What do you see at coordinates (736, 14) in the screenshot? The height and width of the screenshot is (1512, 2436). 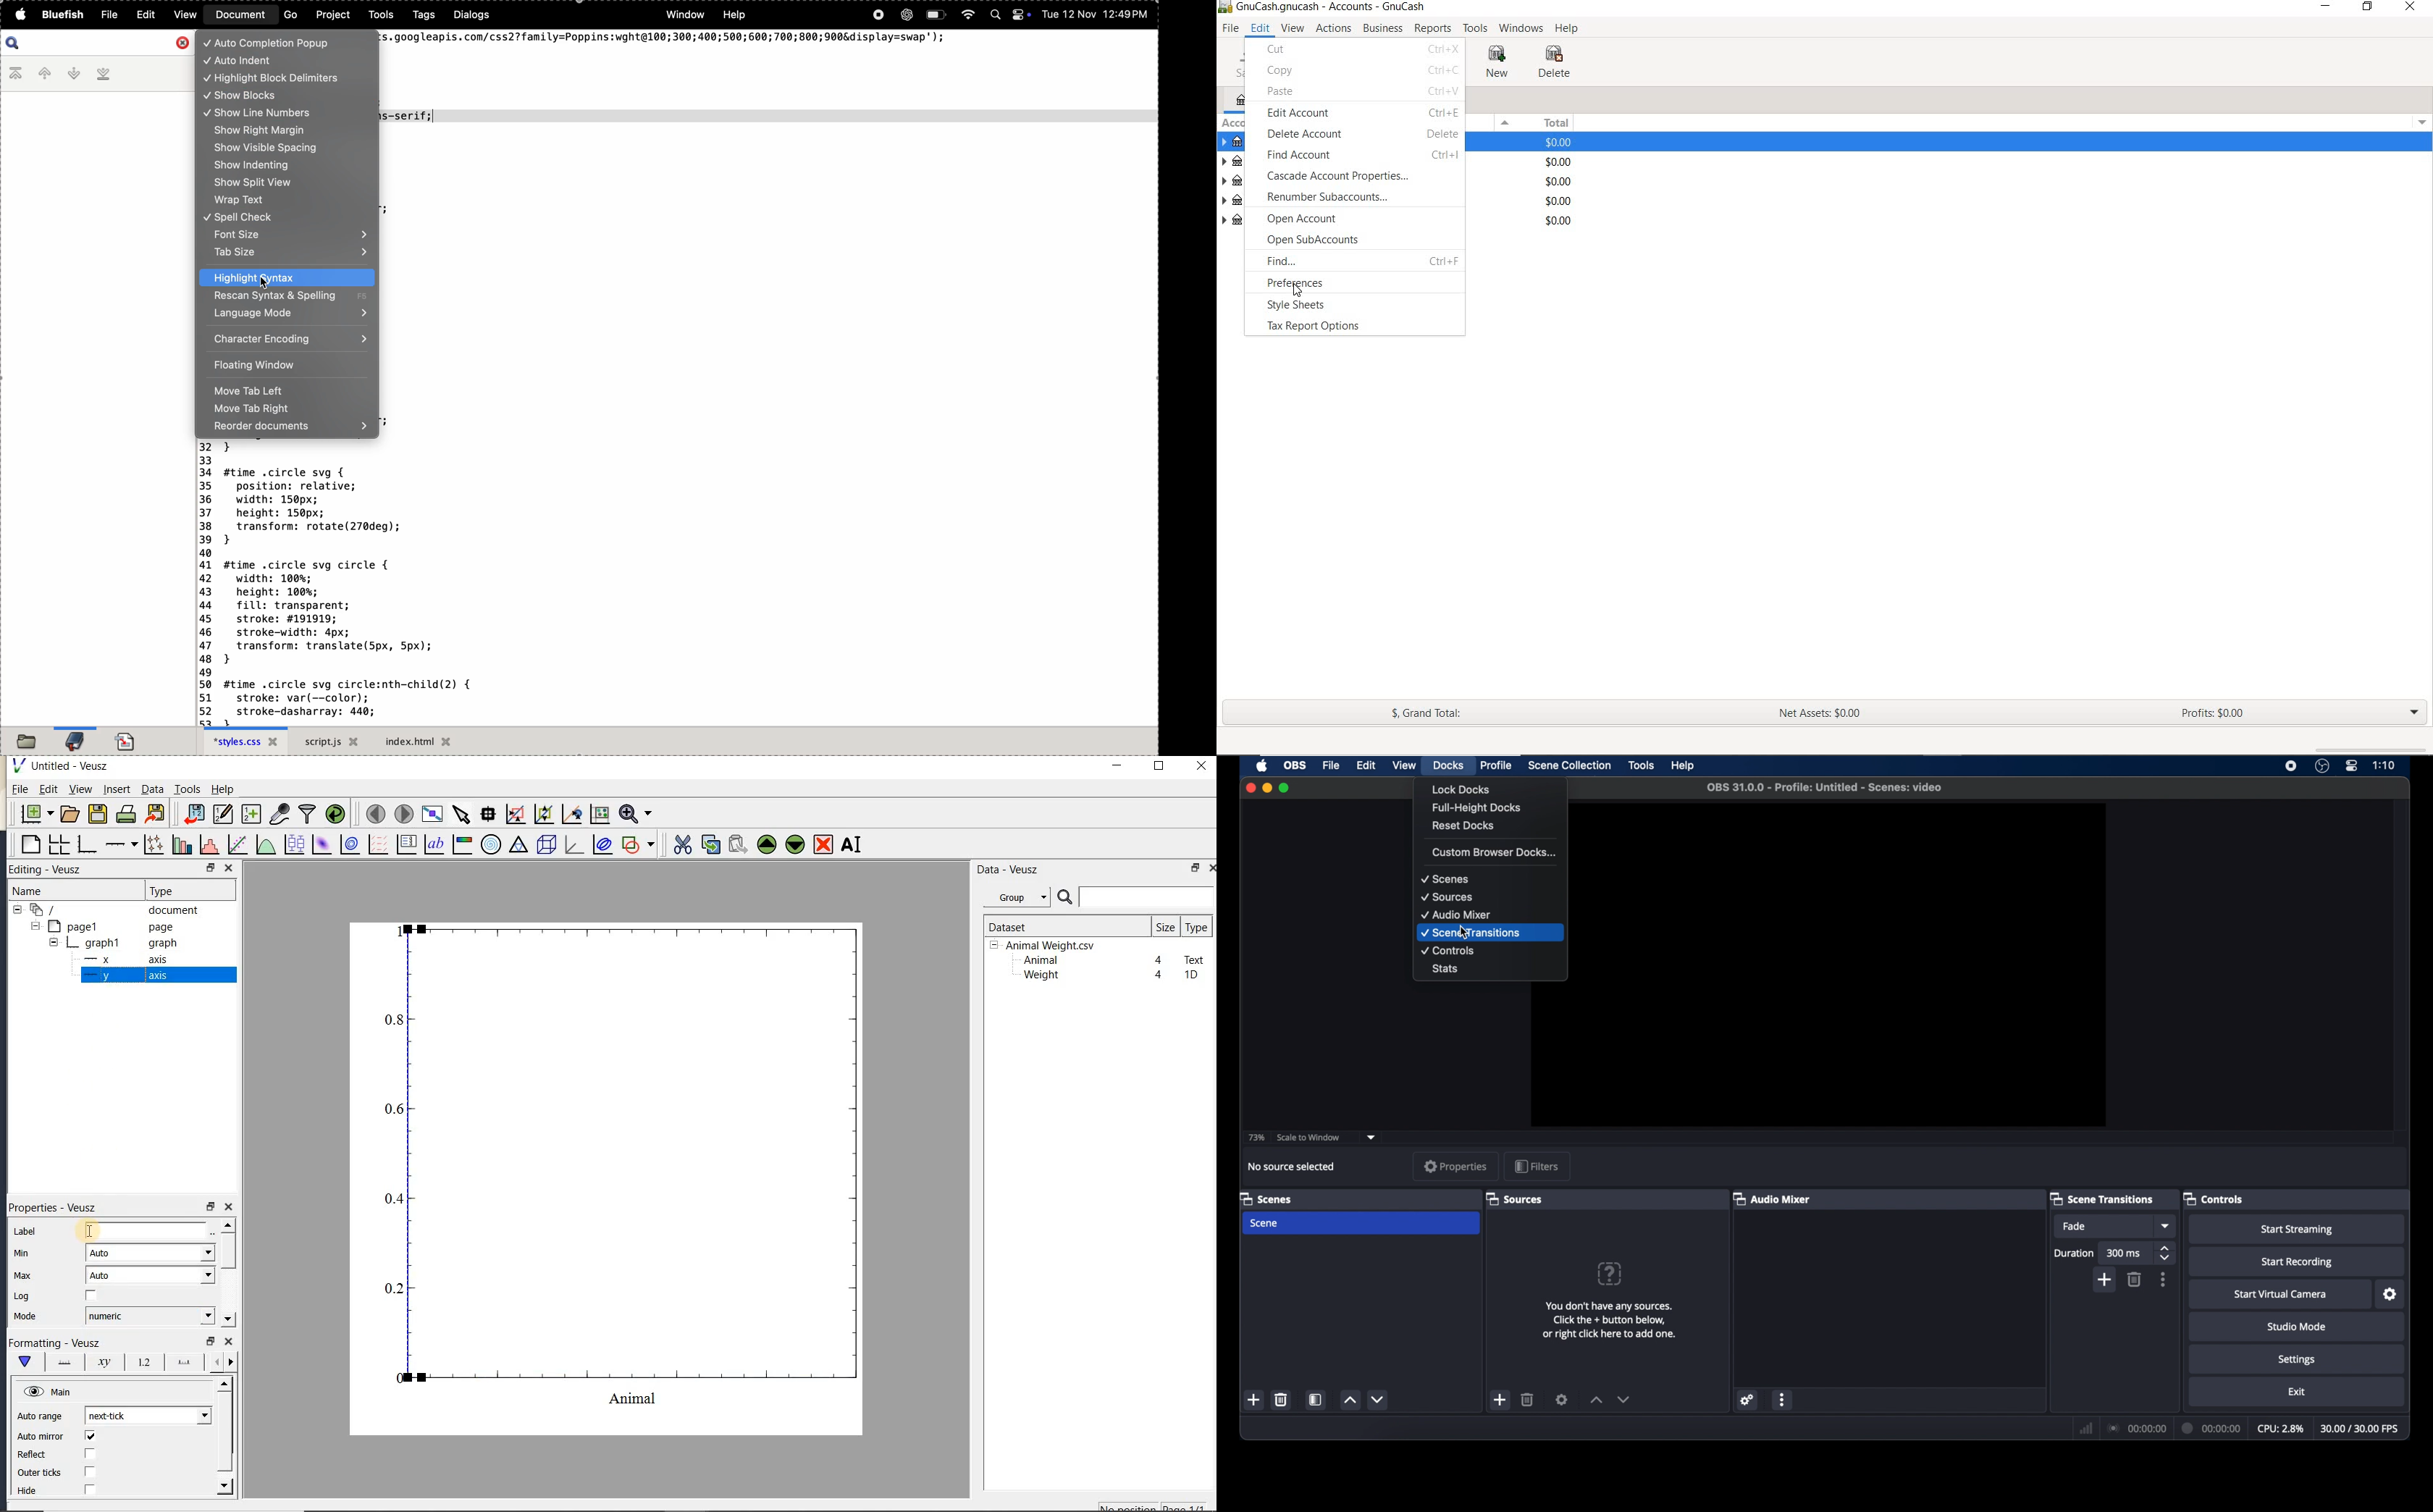 I see `help` at bounding box center [736, 14].